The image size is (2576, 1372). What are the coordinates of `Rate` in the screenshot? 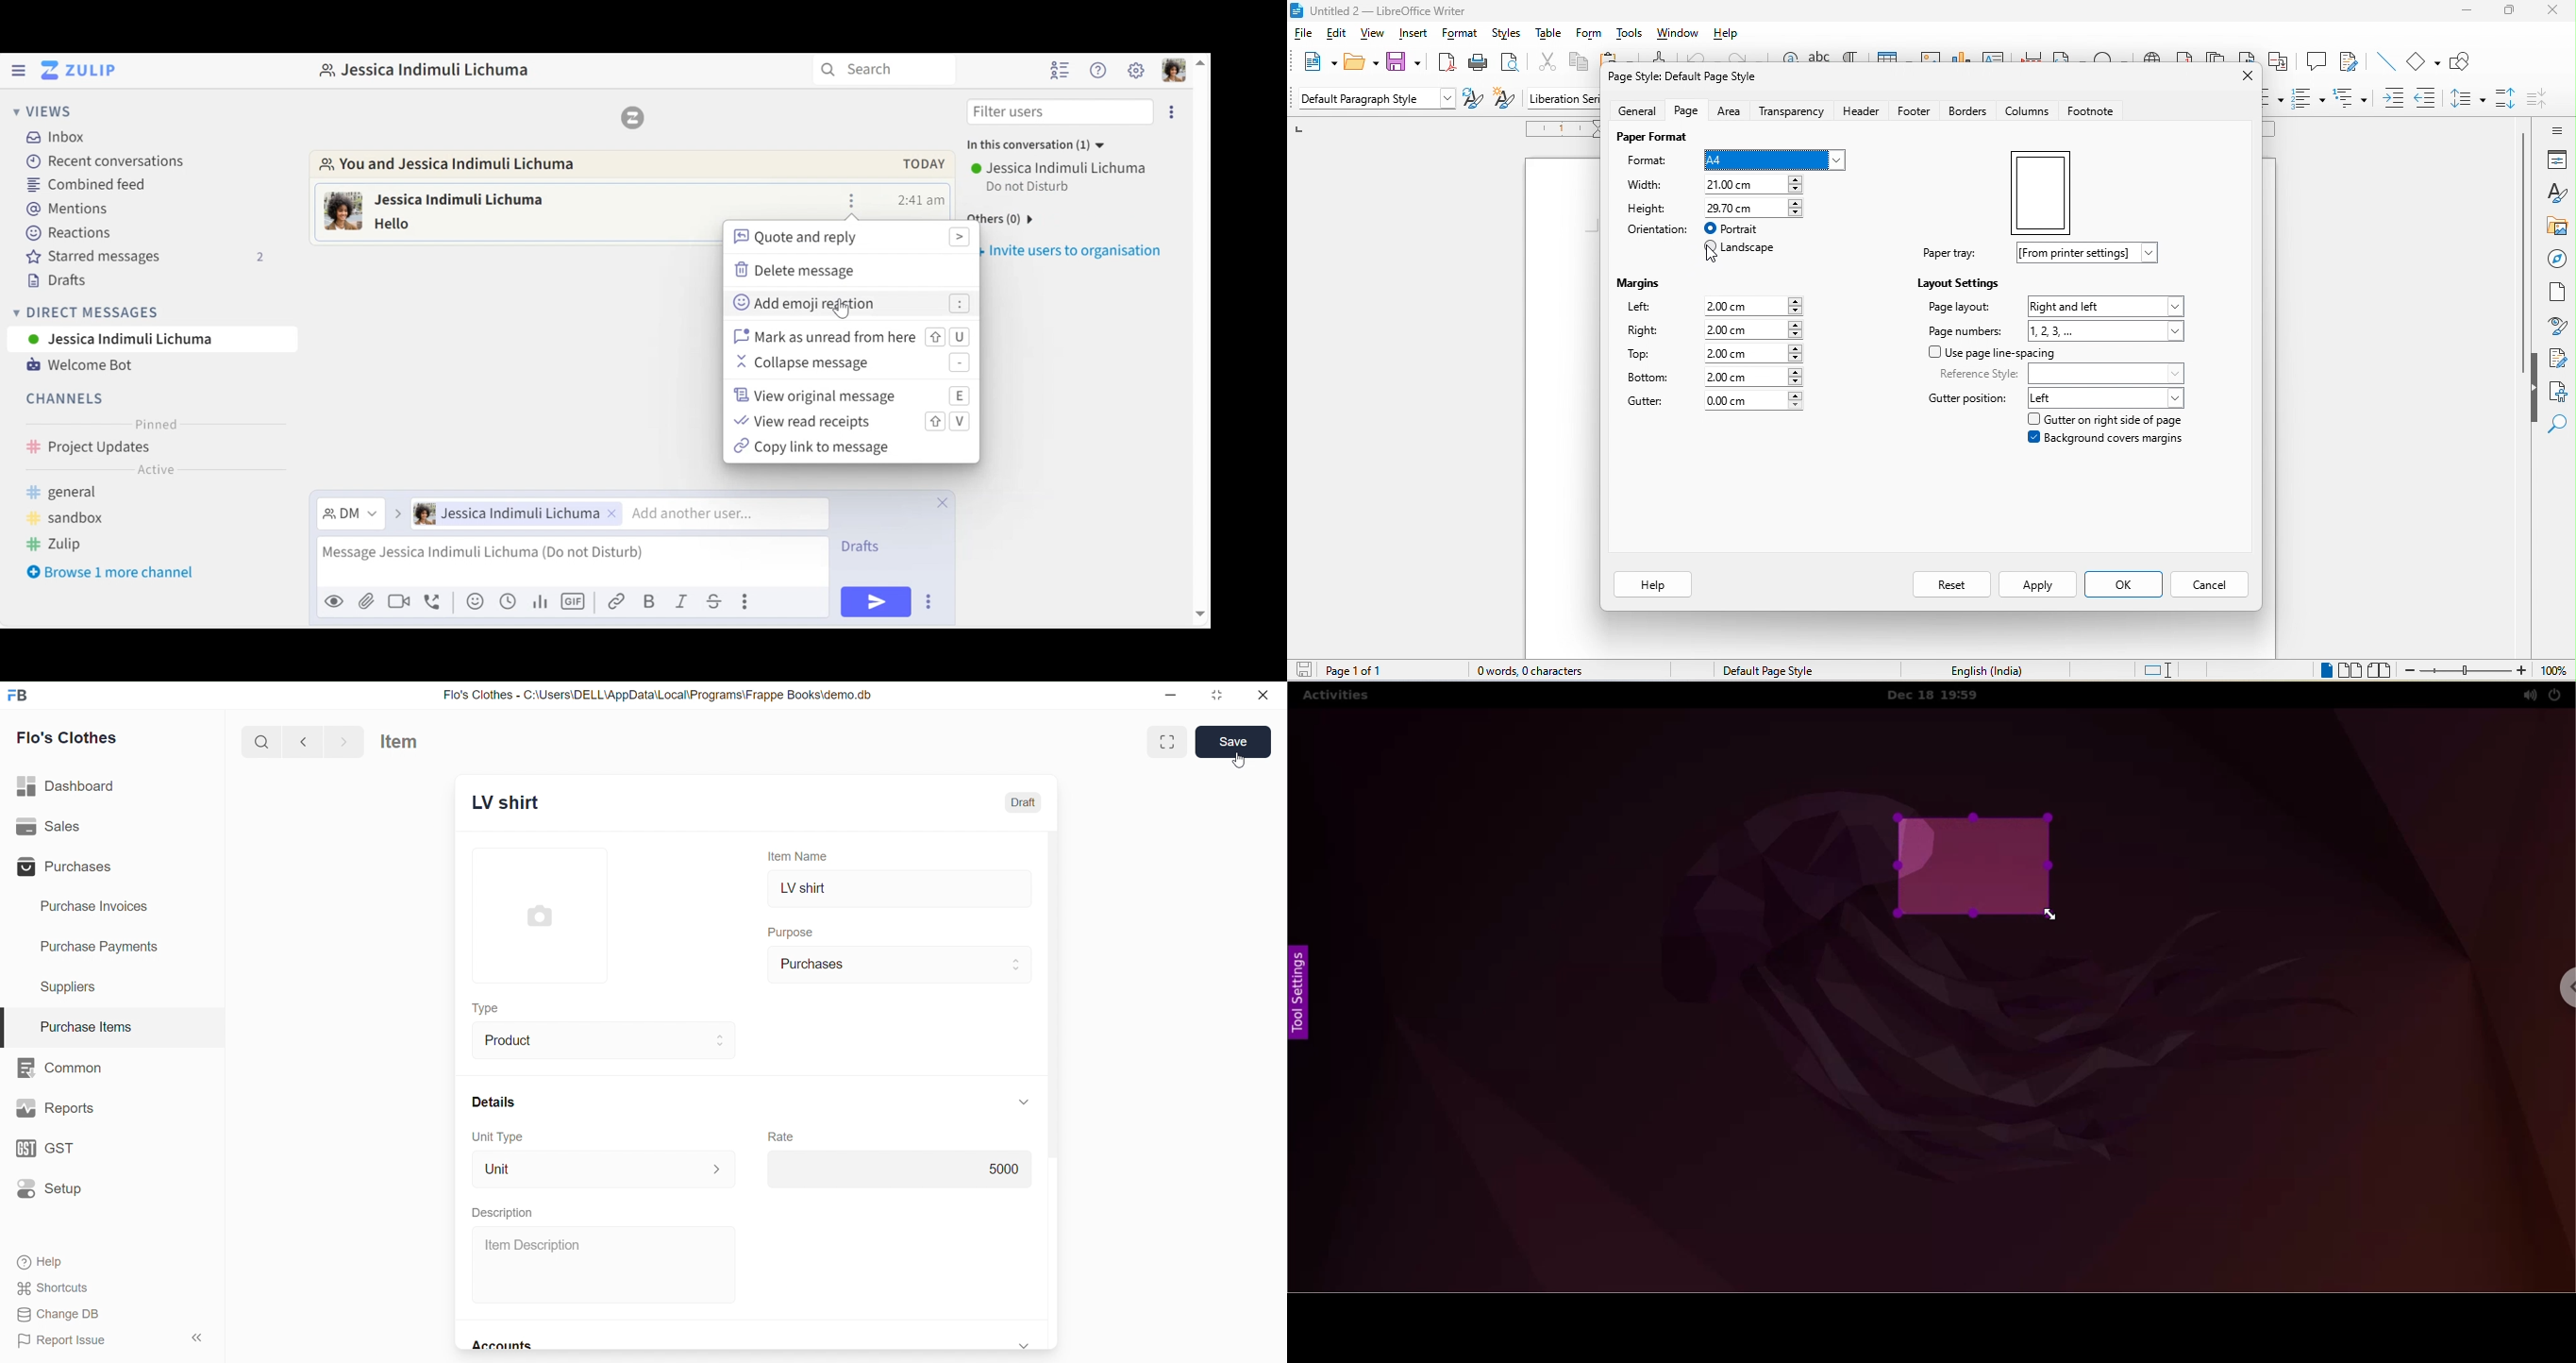 It's located at (783, 1137).